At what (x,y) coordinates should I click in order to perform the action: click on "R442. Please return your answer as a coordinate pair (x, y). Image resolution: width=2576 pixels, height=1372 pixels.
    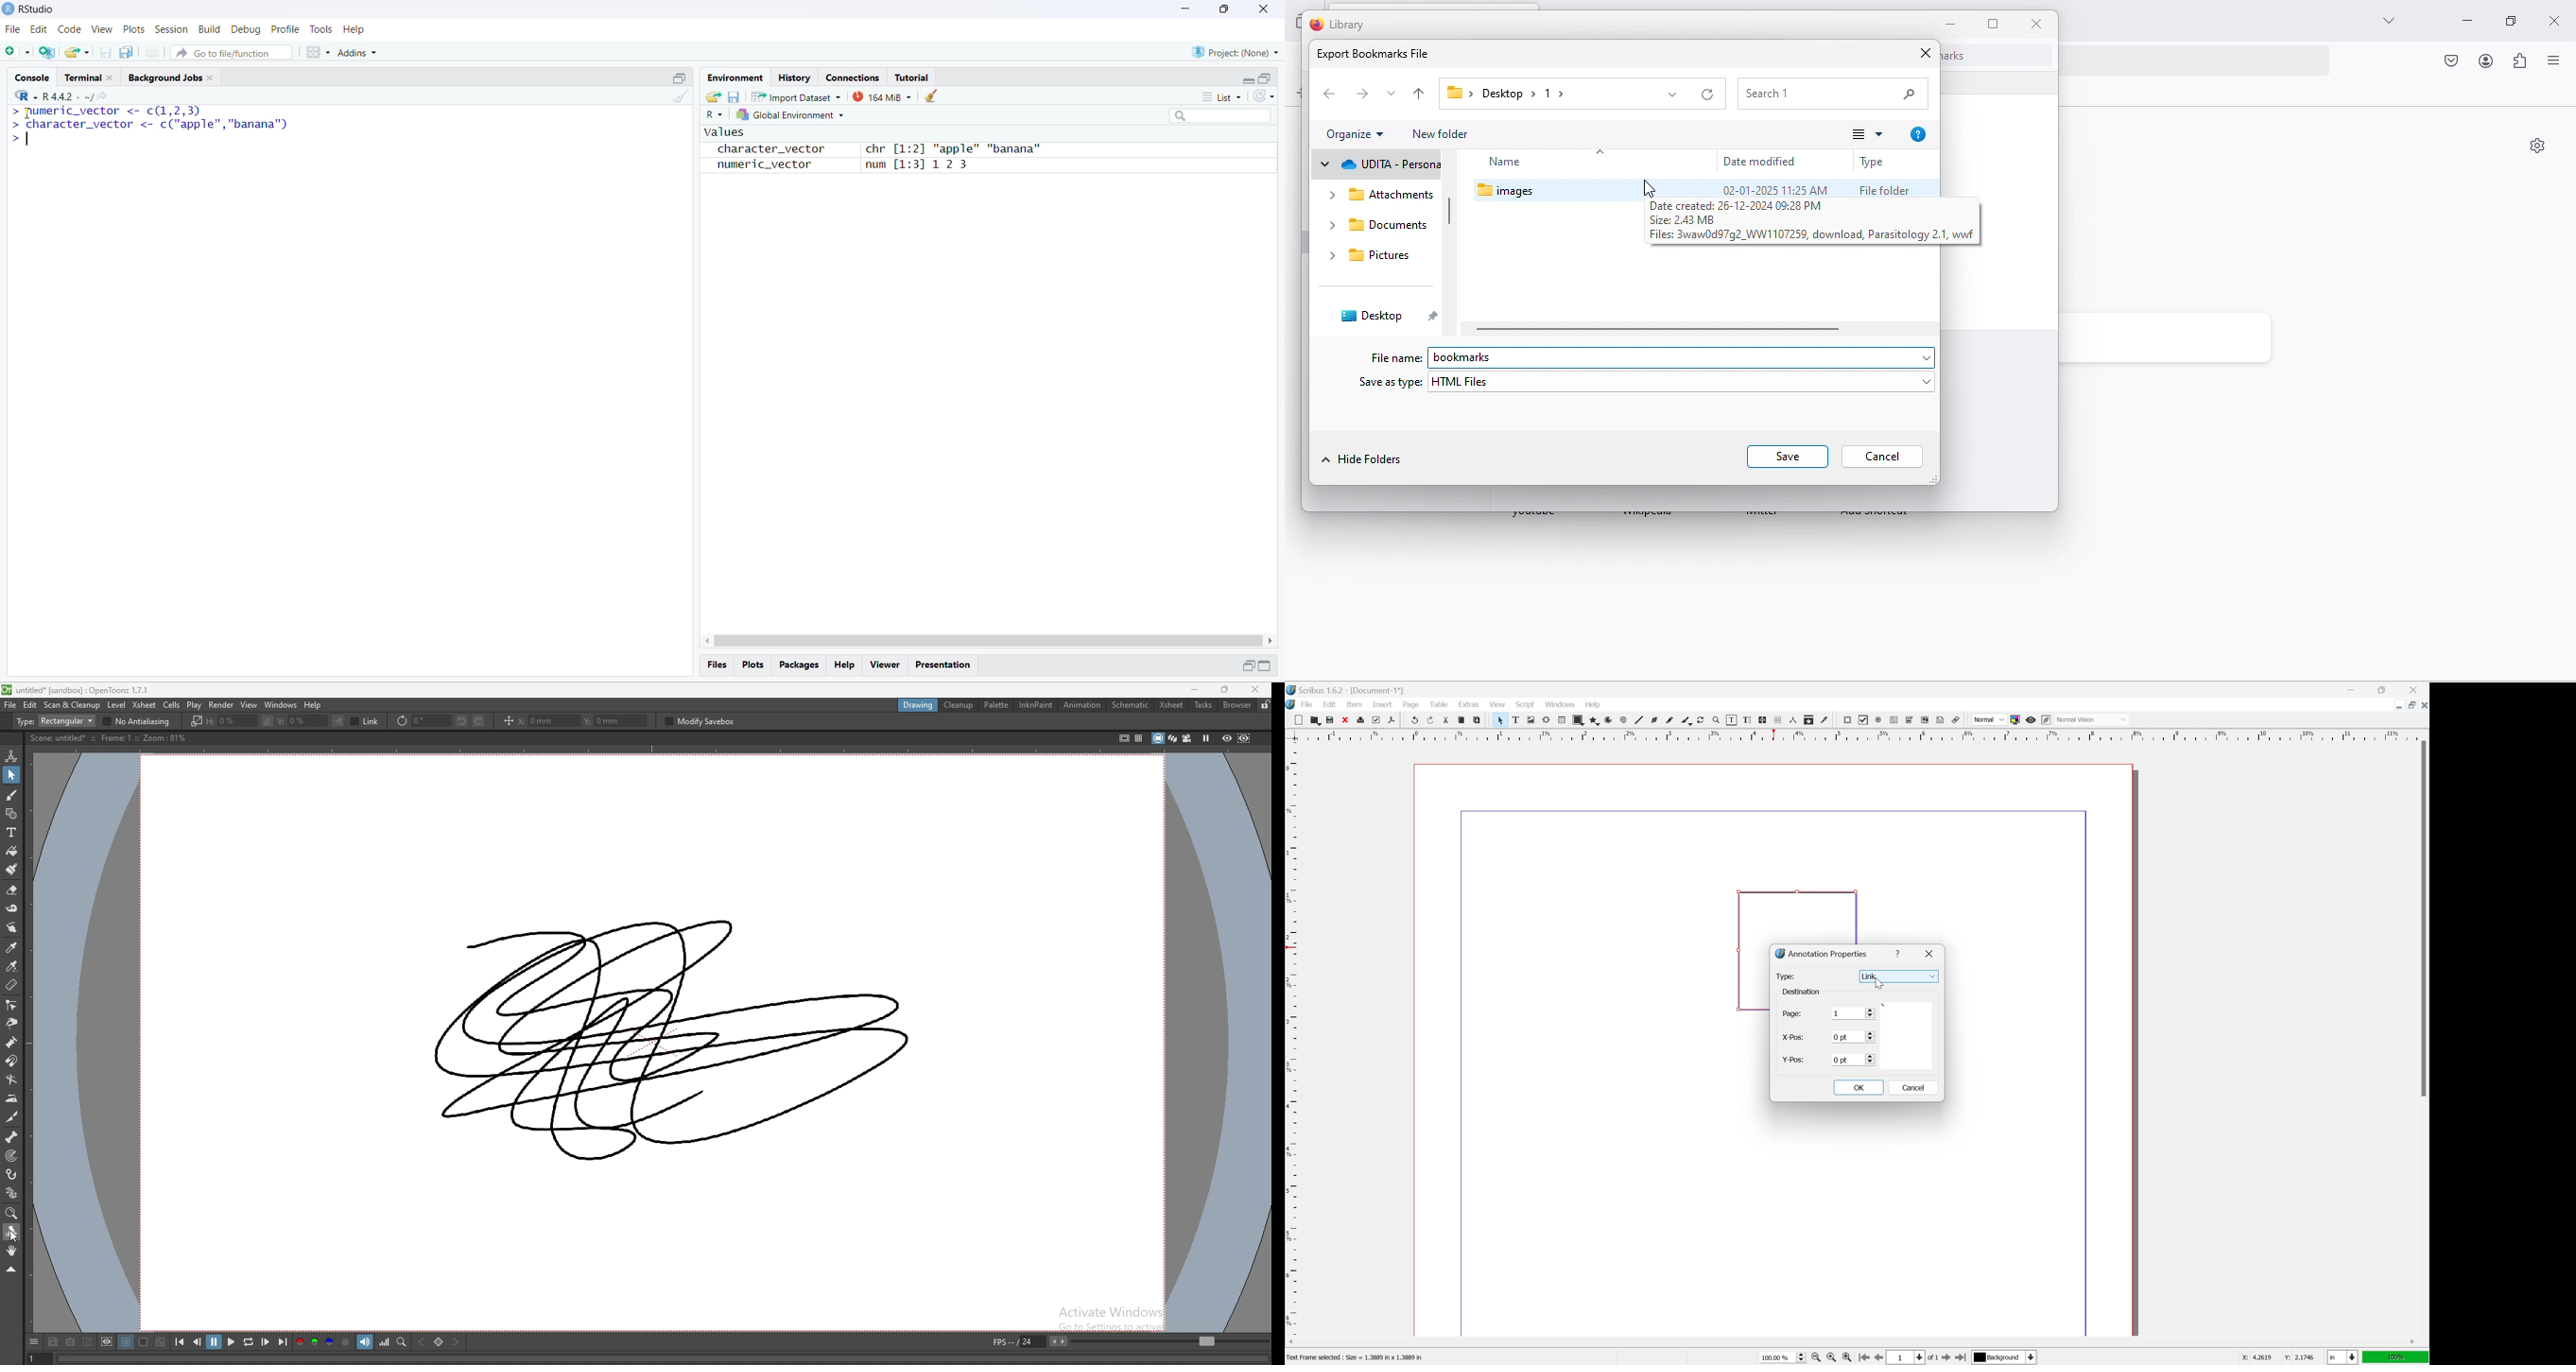
    Looking at the image, I should click on (43, 96).